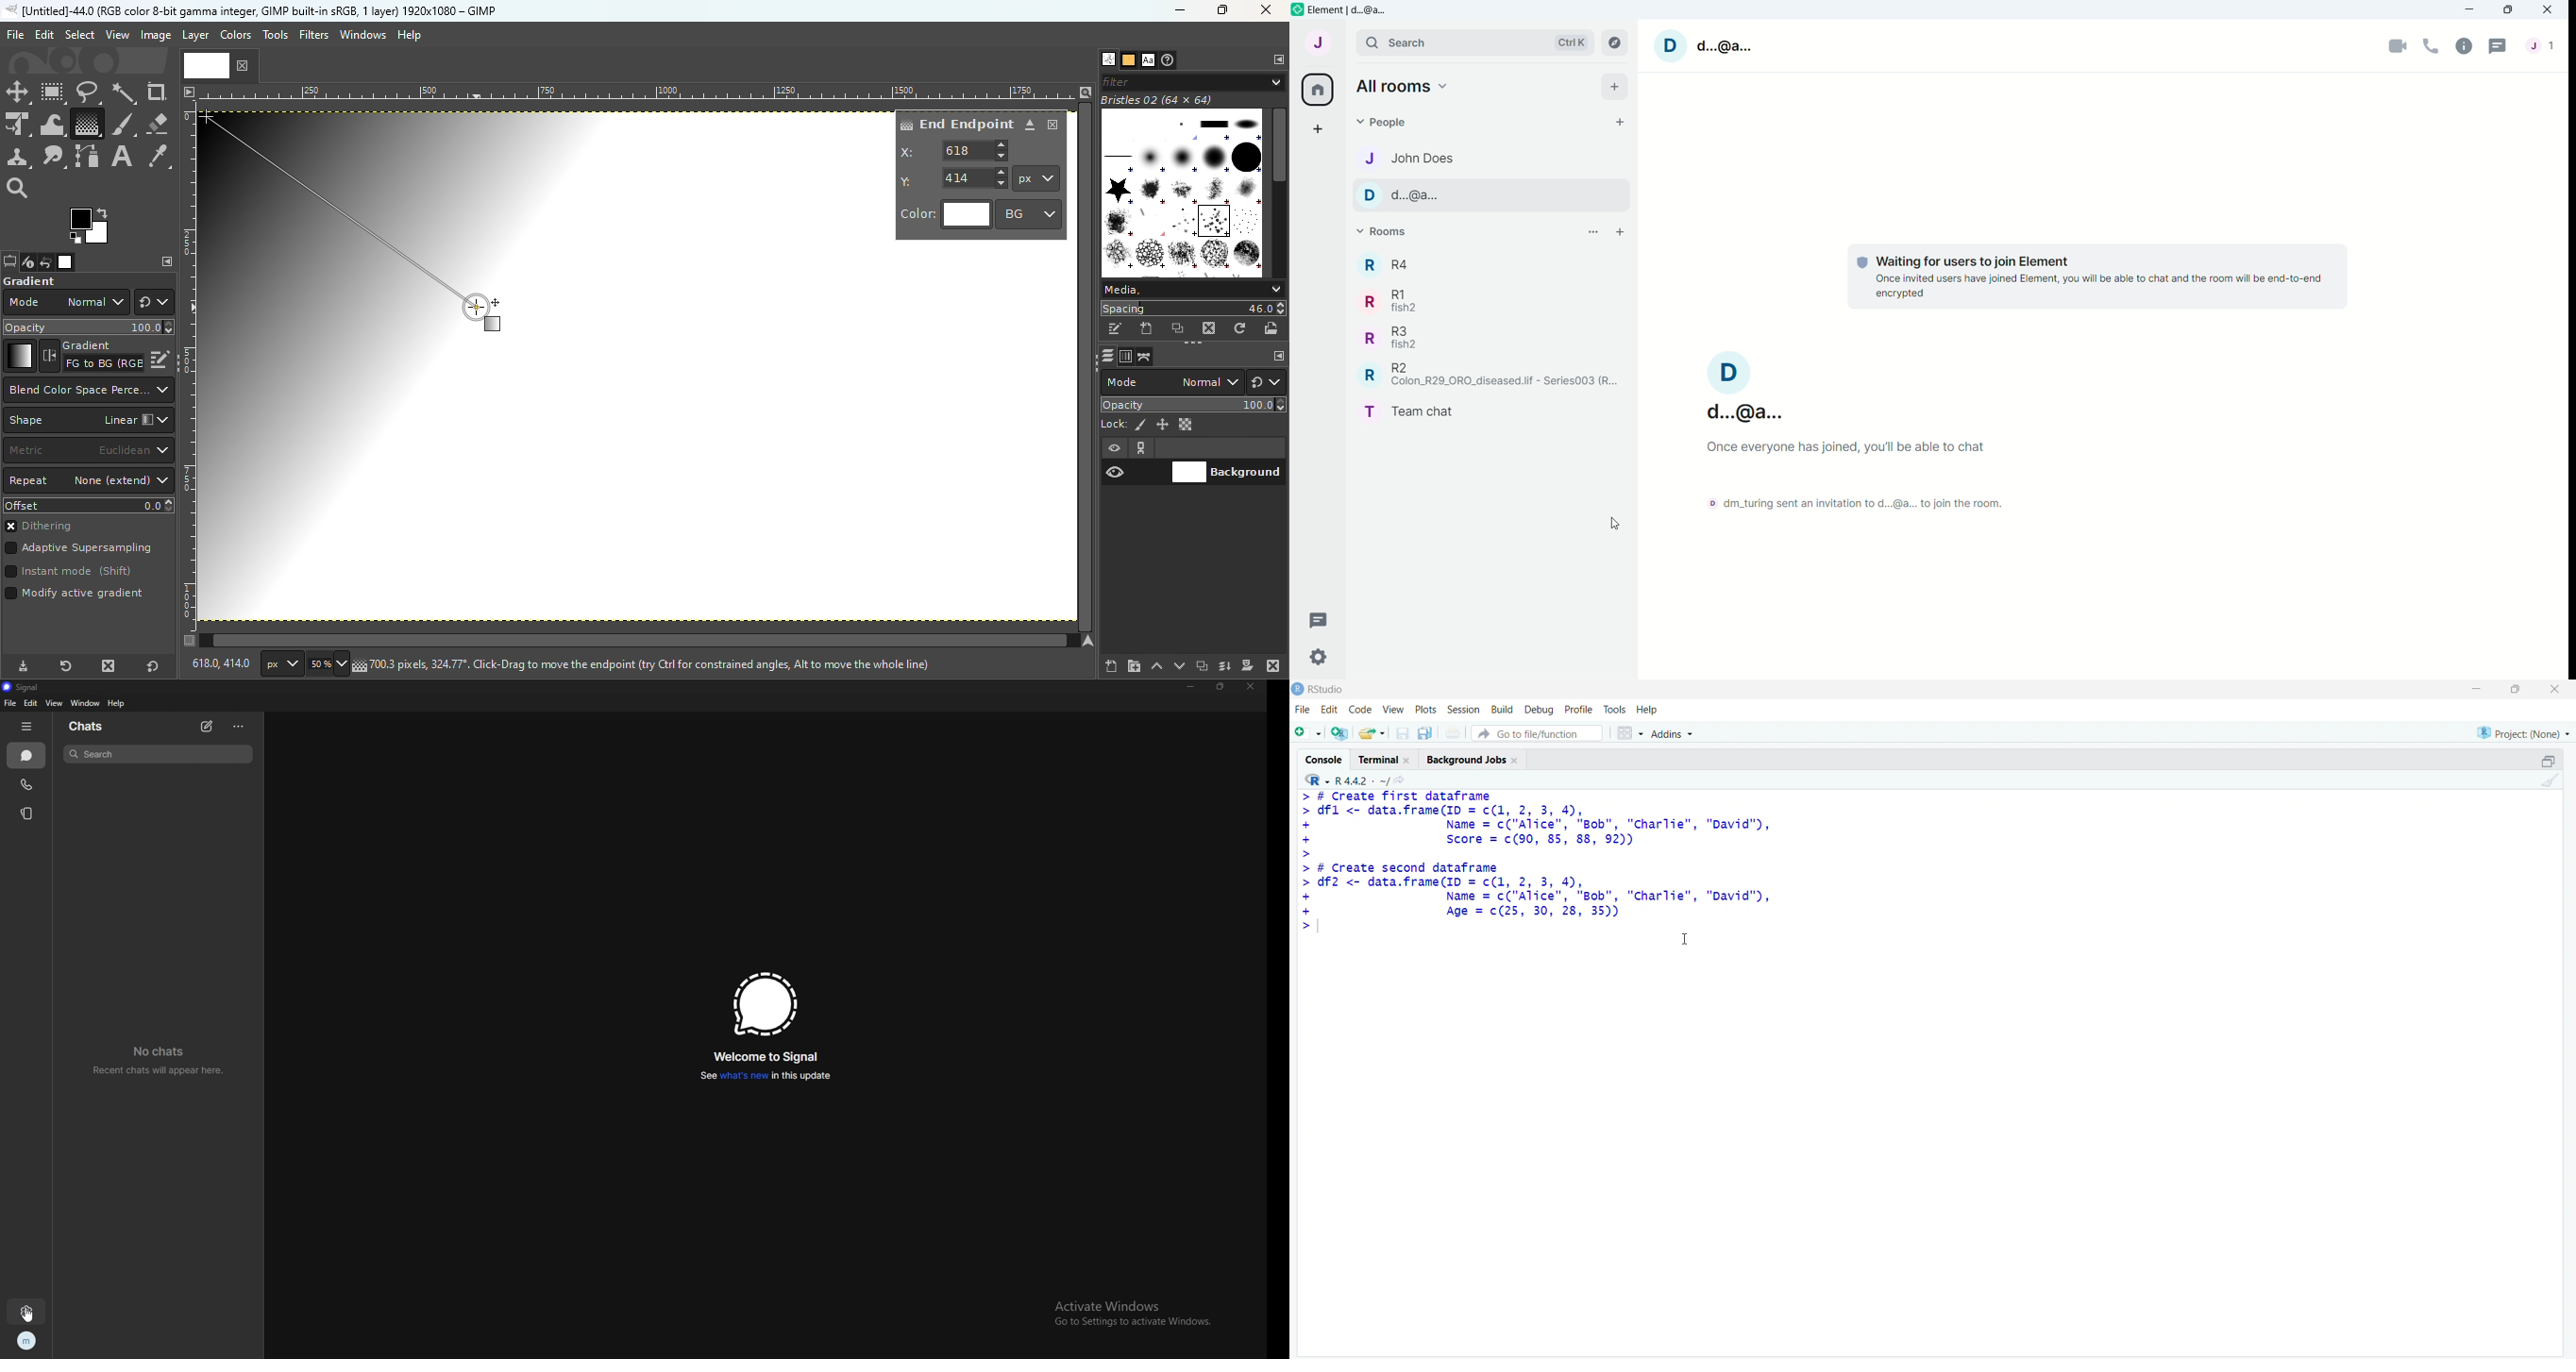 The height and width of the screenshot is (1372, 2576). Describe the element at coordinates (1671, 733) in the screenshot. I see `Addins ` at that location.